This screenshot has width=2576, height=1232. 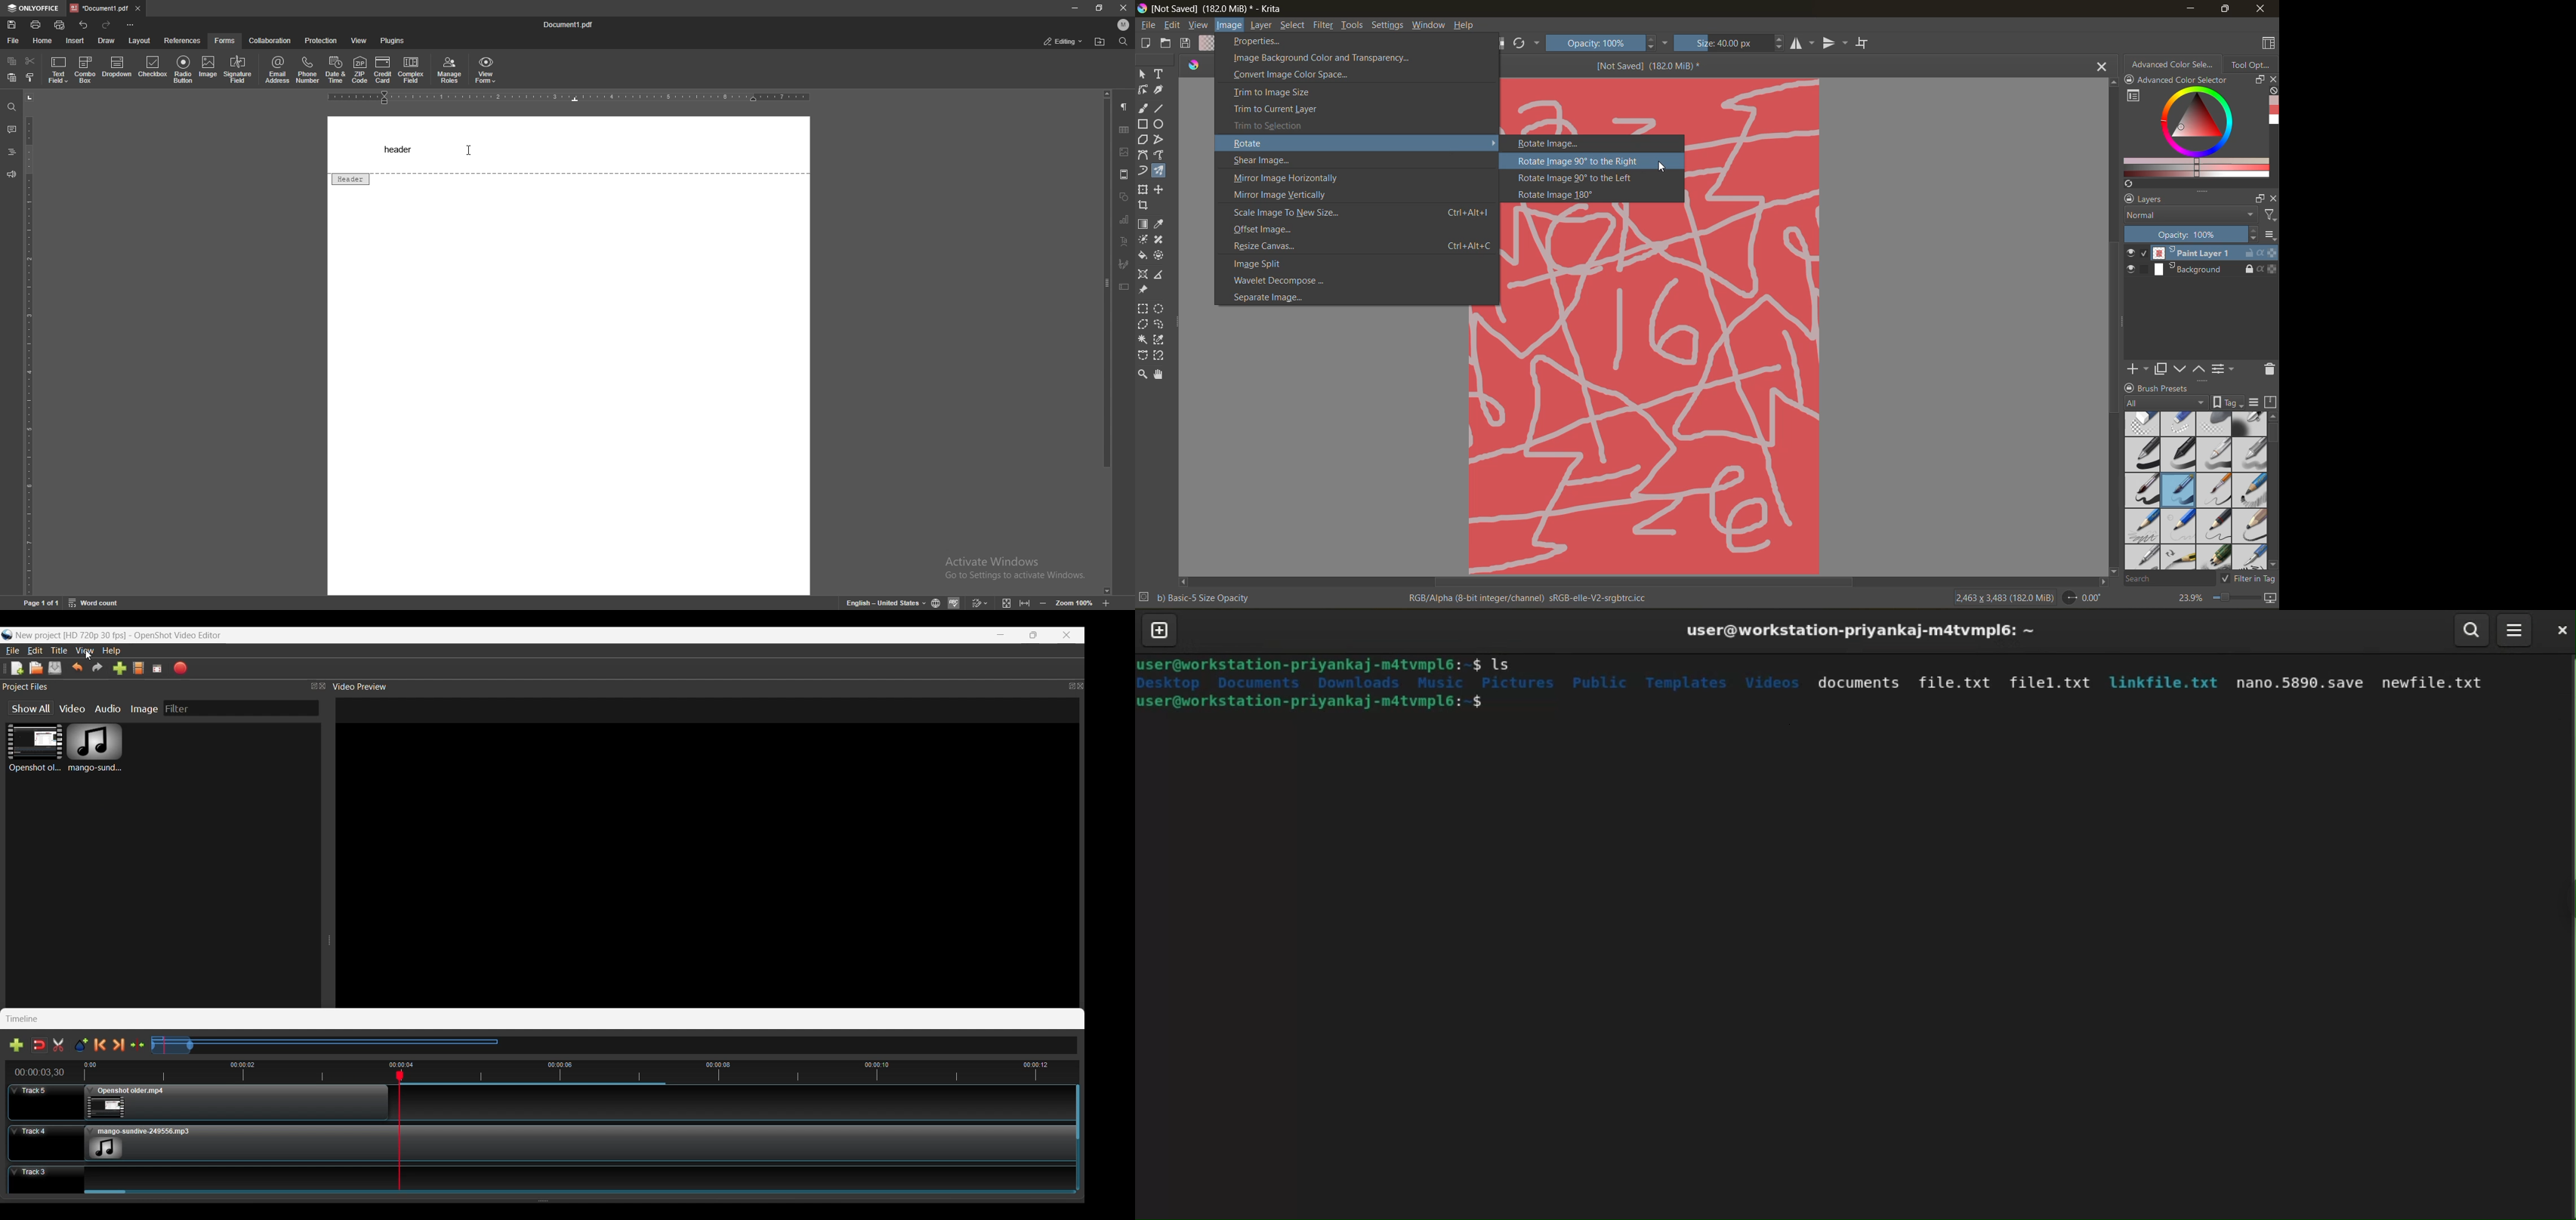 What do you see at coordinates (2049, 682) in the screenshot?
I see `file1.txt` at bounding box center [2049, 682].